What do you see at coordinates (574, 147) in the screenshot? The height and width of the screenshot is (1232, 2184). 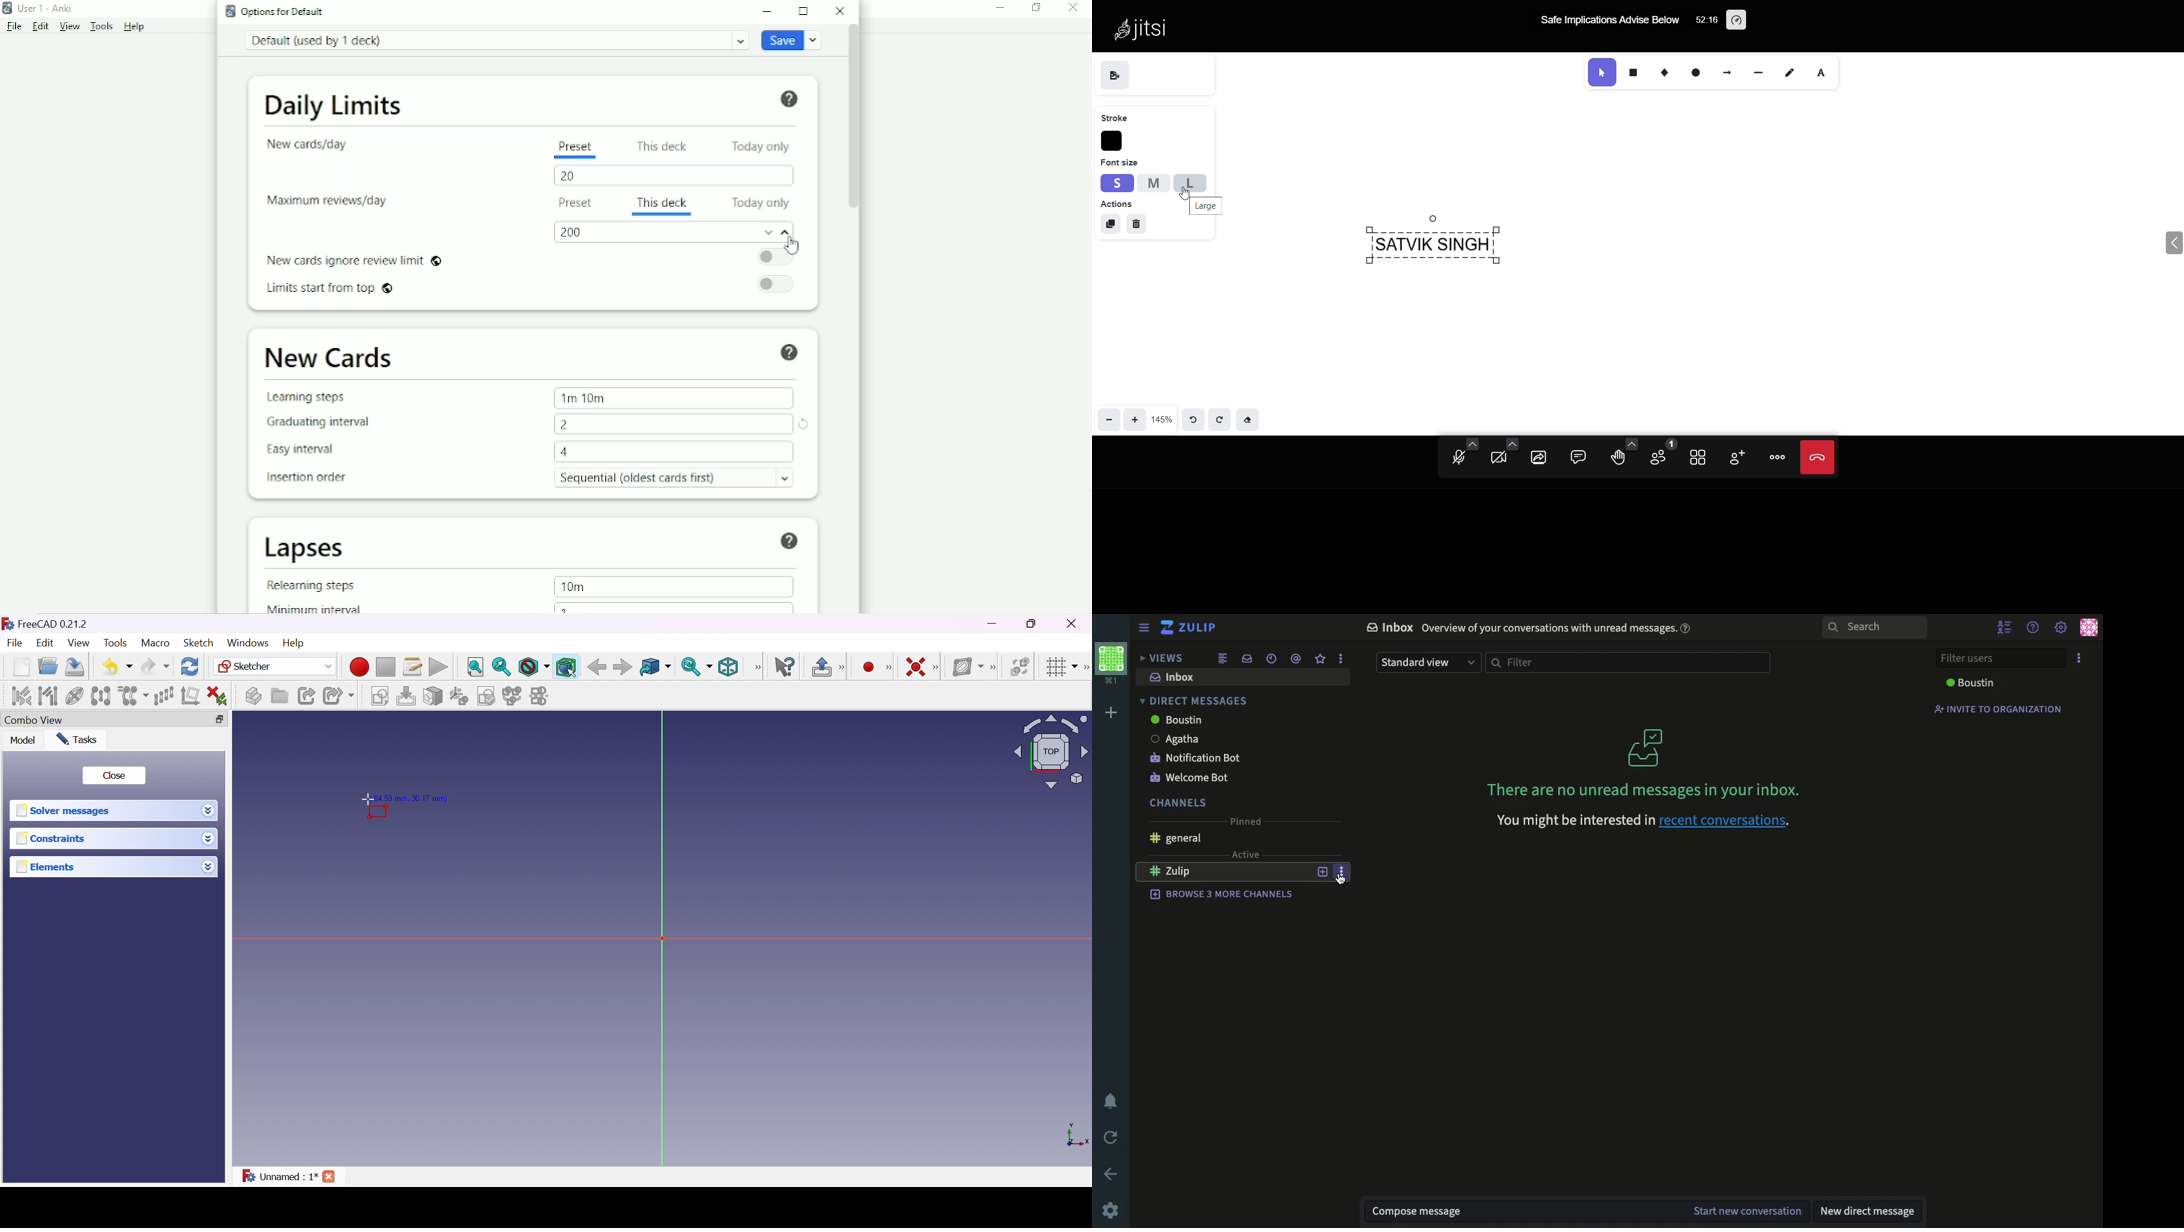 I see `Preset` at bounding box center [574, 147].